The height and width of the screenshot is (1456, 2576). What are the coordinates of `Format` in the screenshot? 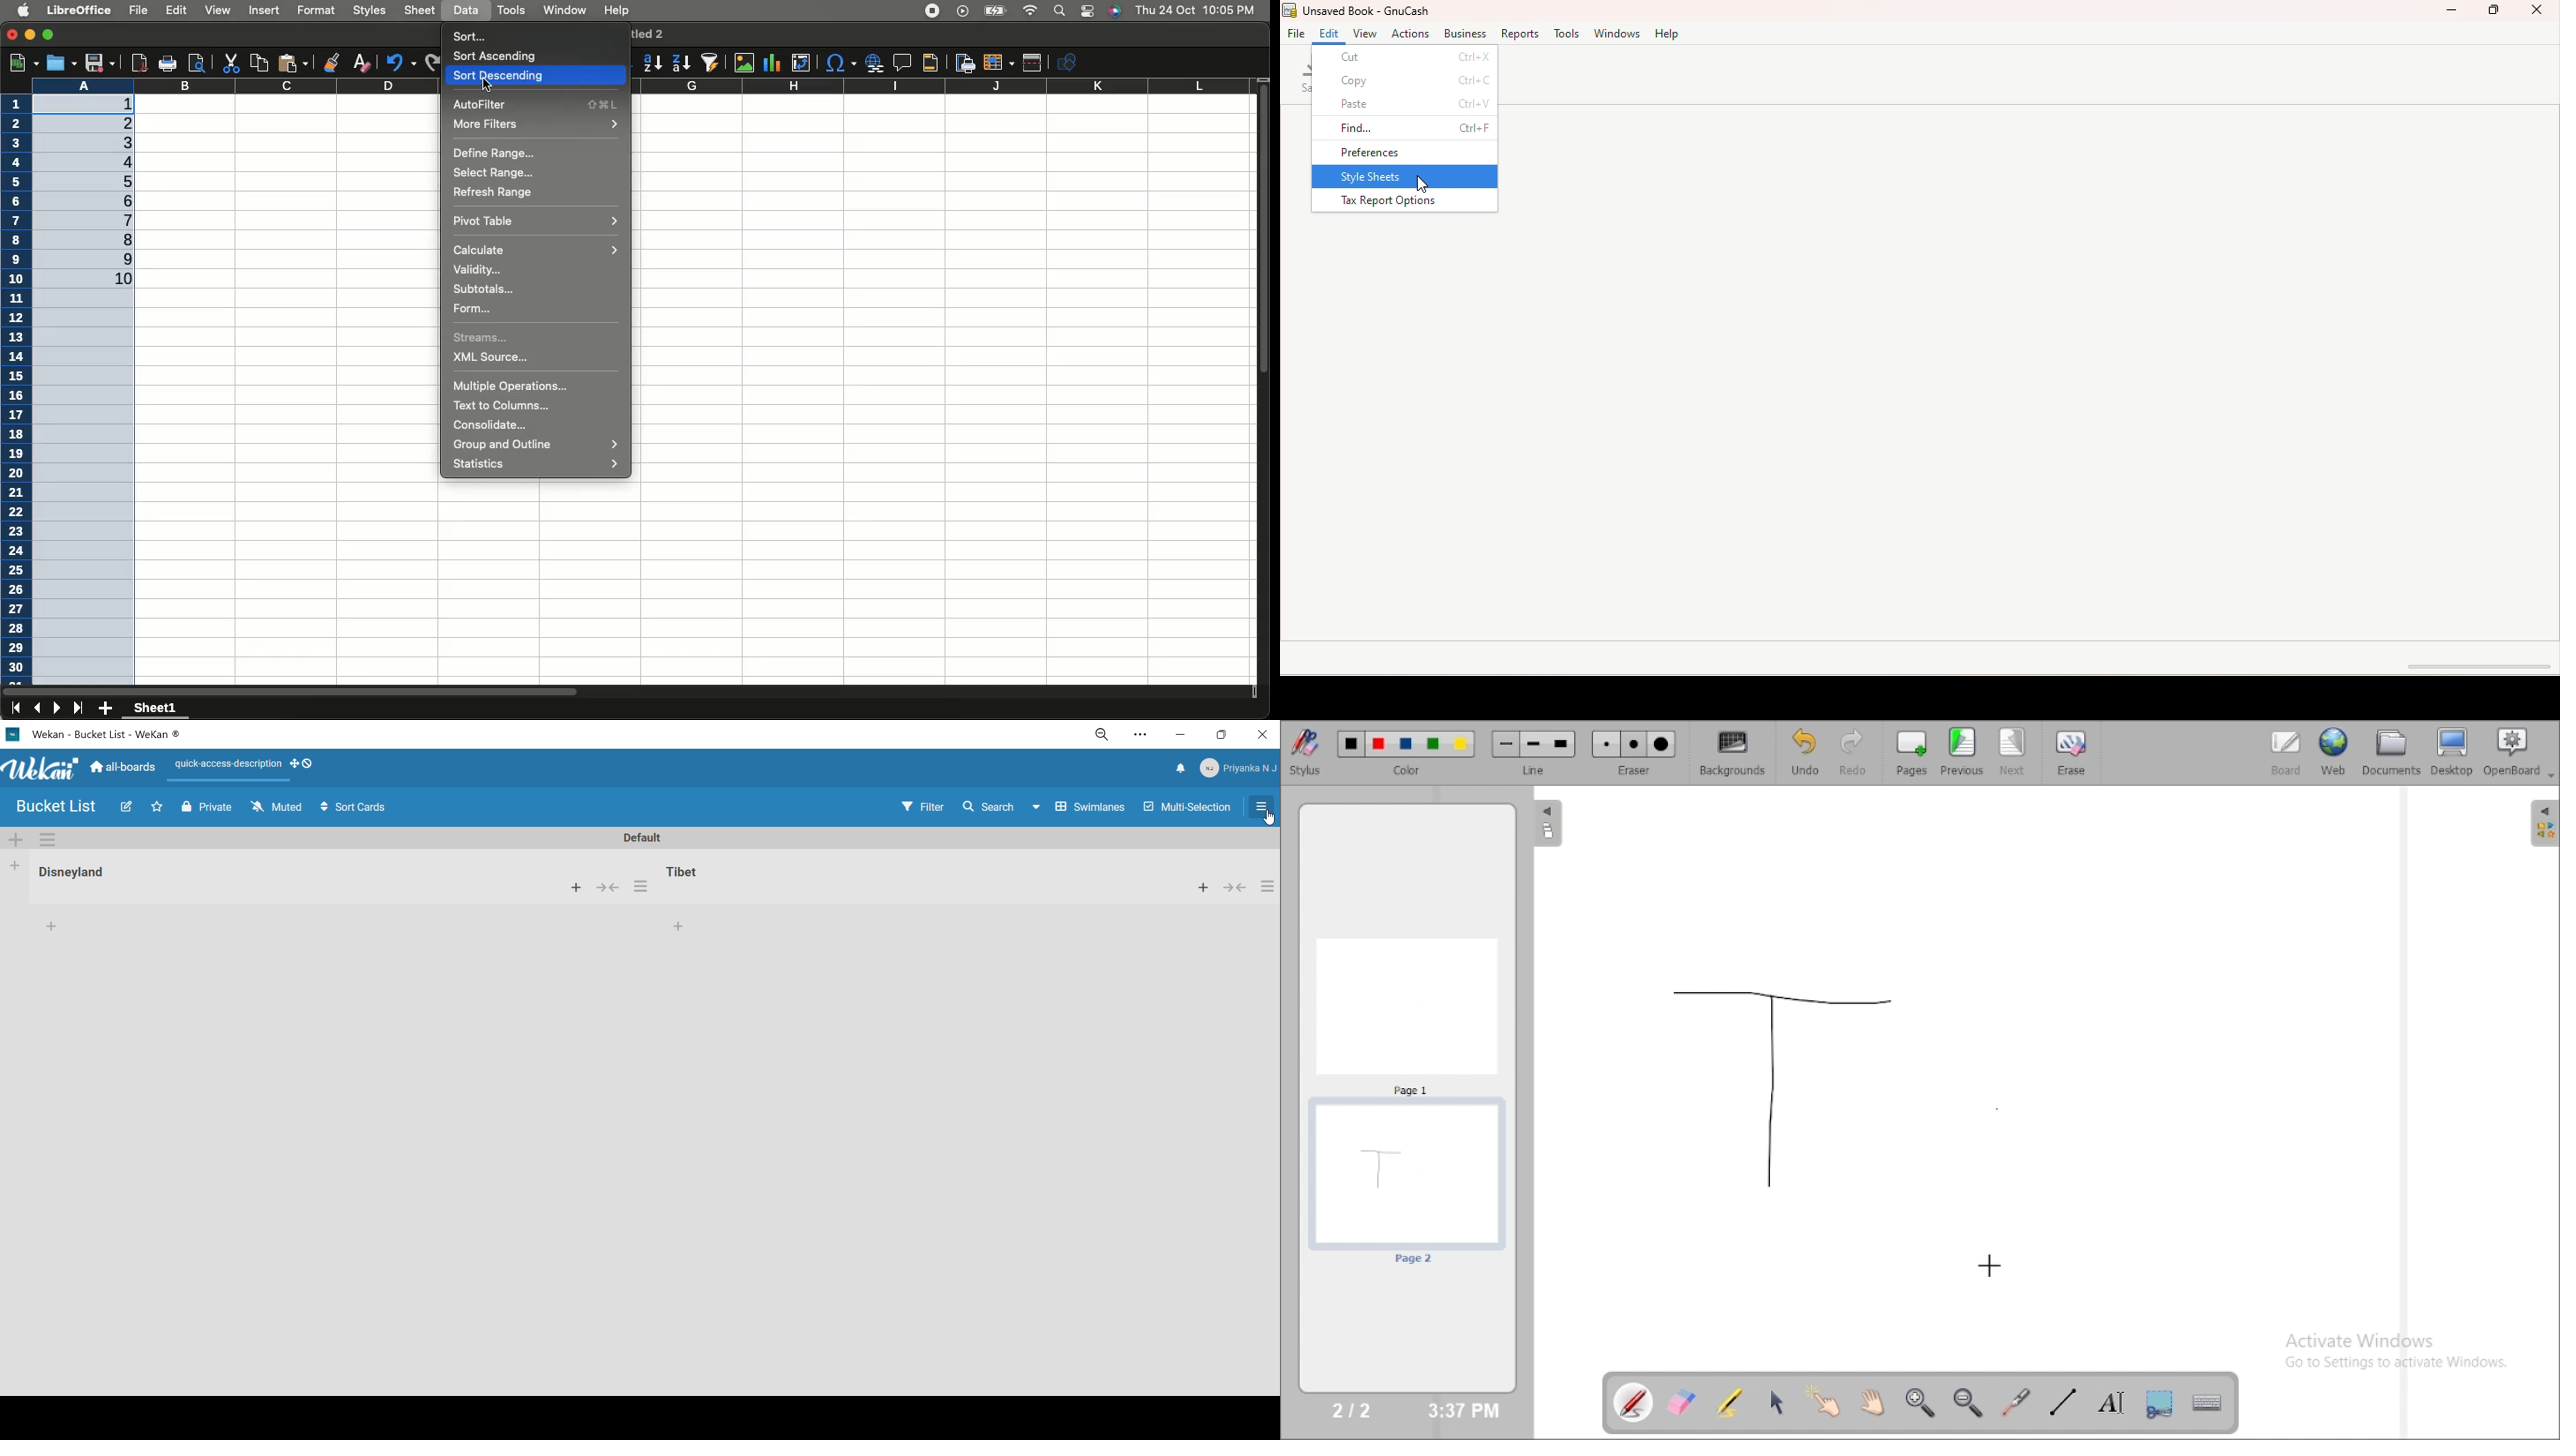 It's located at (317, 9).